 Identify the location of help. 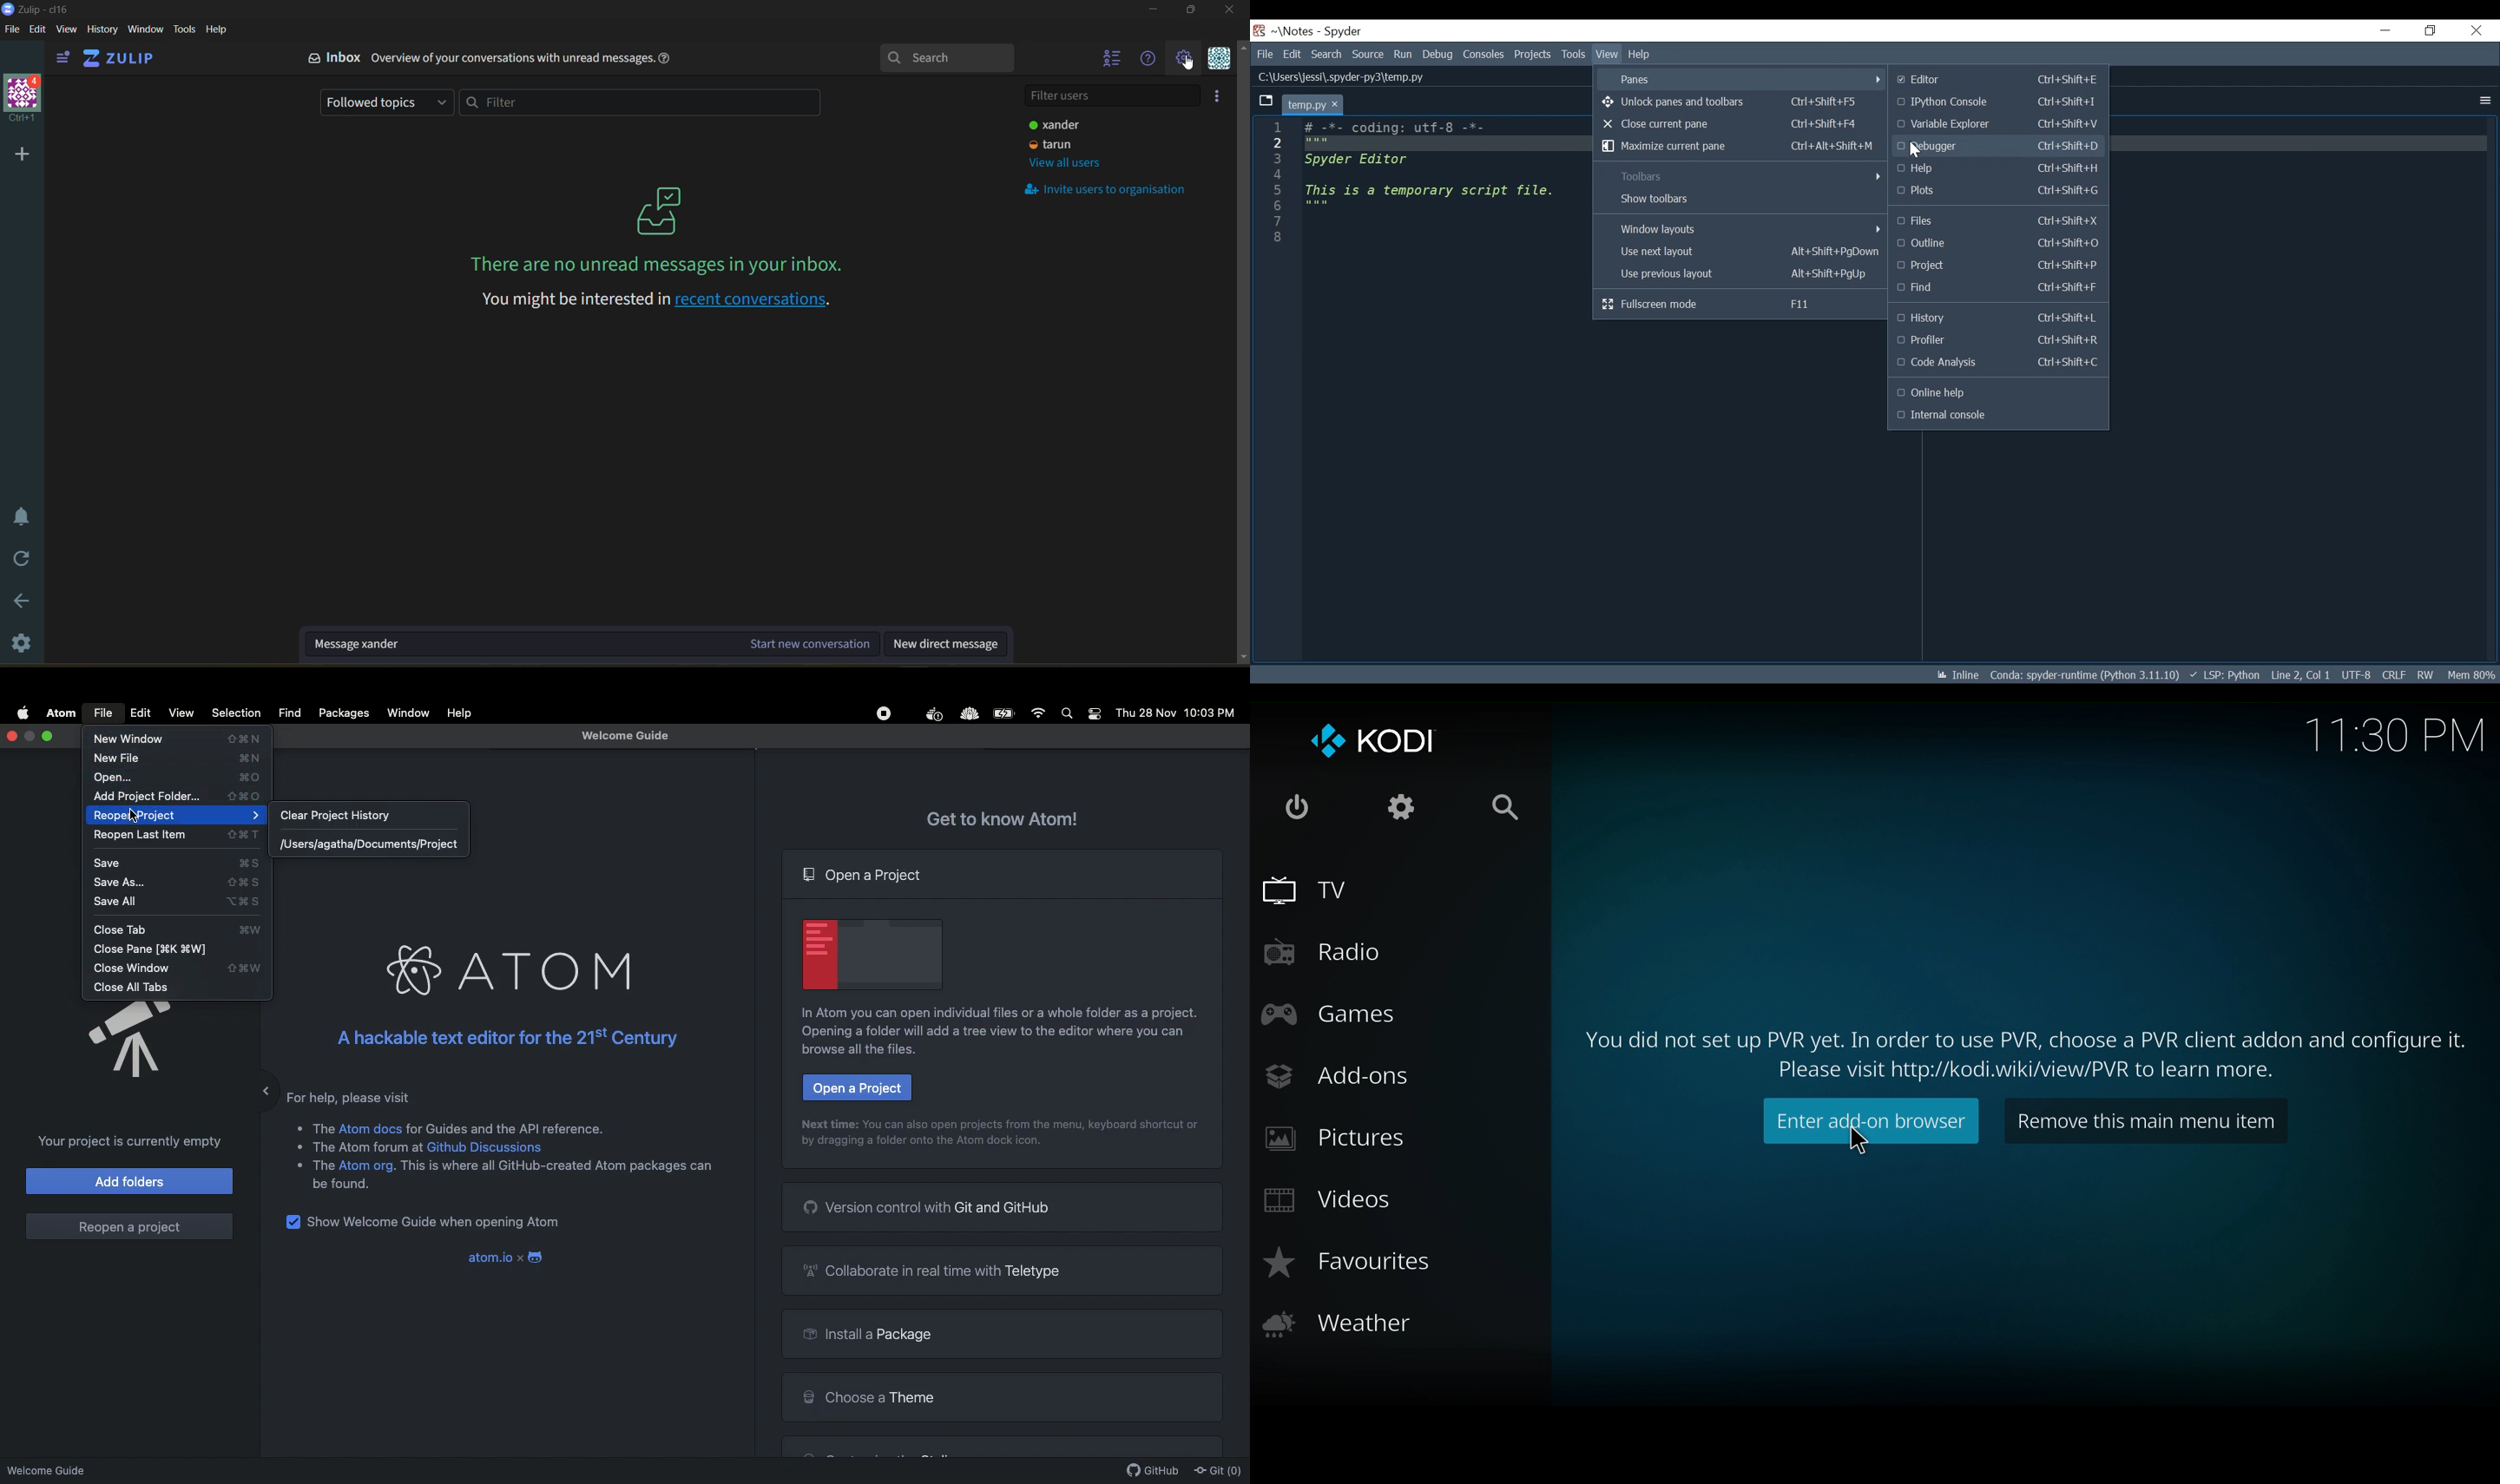
(219, 30).